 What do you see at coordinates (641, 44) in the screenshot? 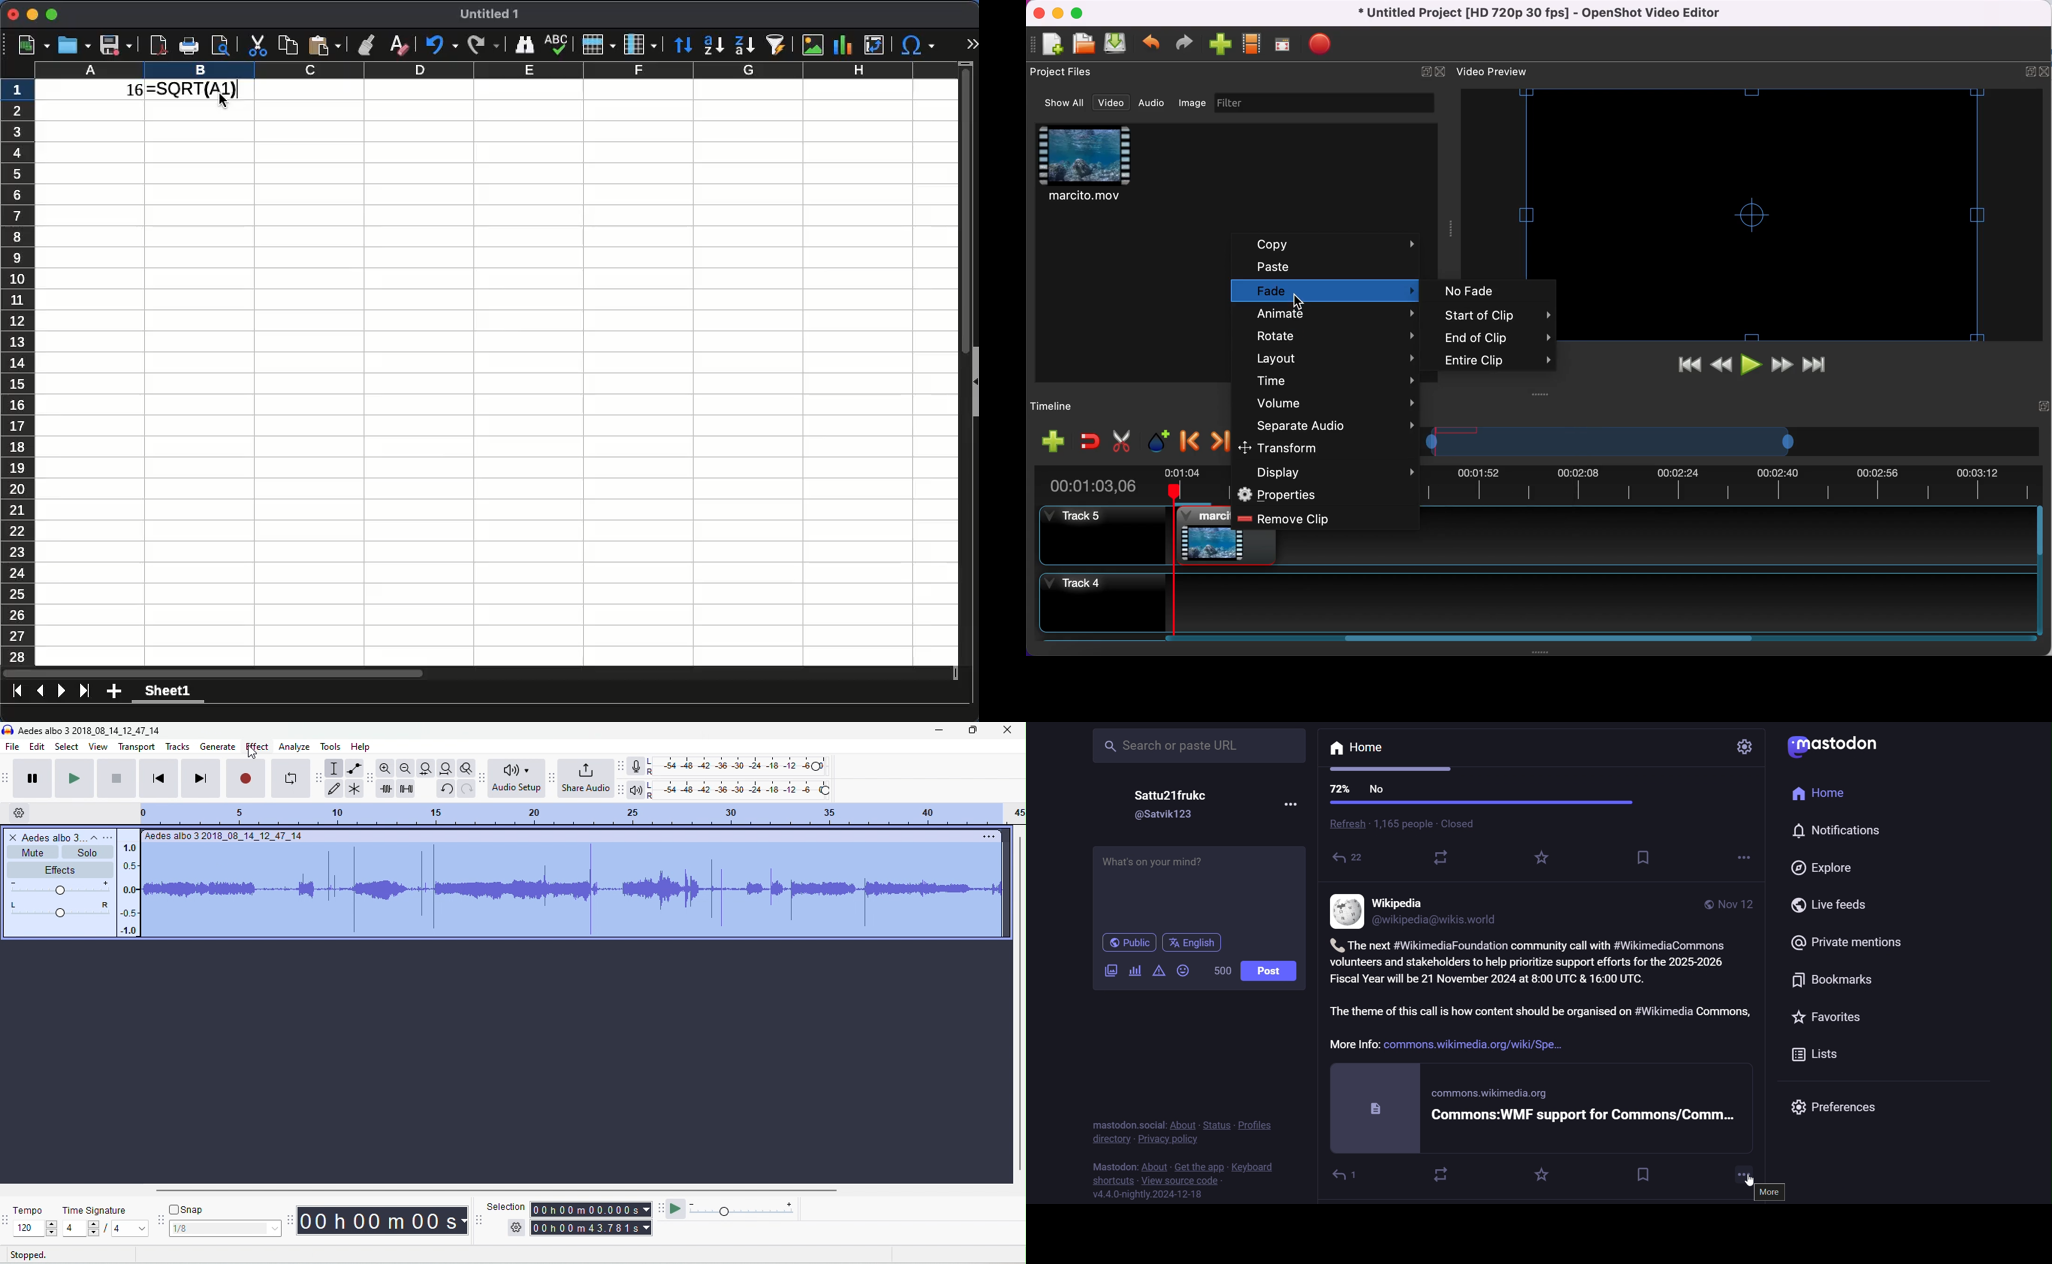
I see `column ` at bounding box center [641, 44].